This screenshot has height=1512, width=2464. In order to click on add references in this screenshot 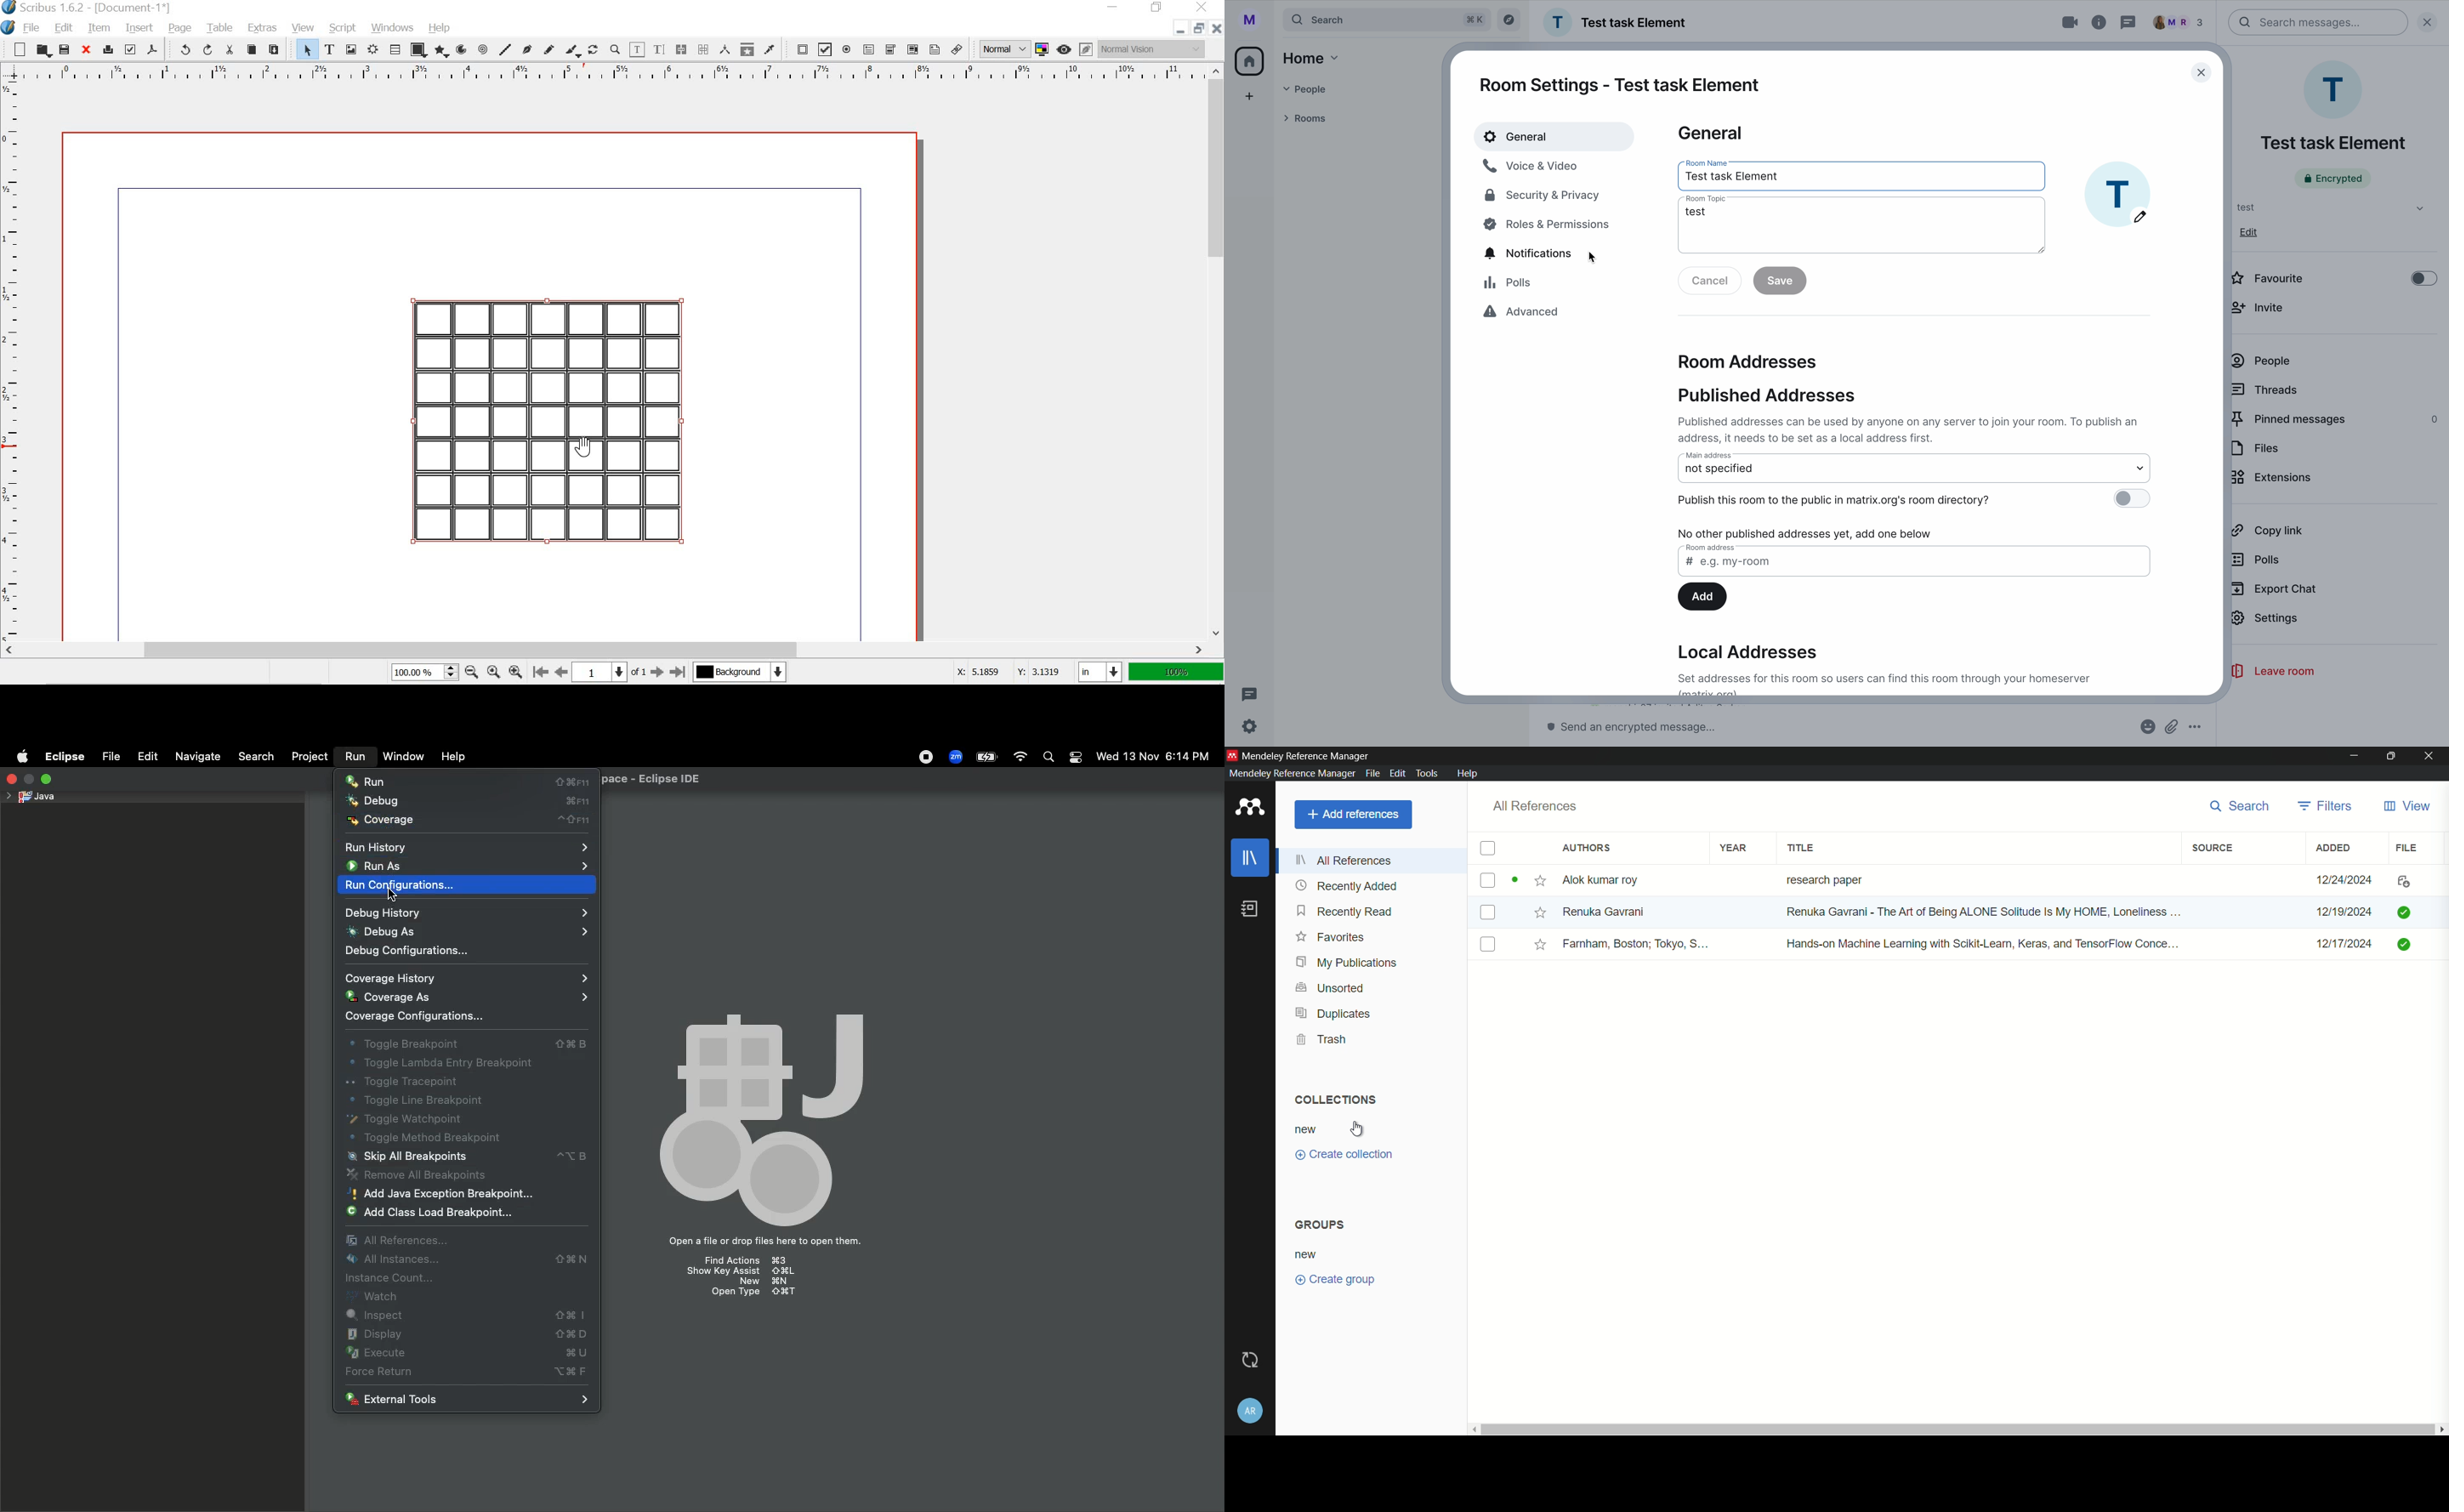, I will do `click(1352, 816)`.